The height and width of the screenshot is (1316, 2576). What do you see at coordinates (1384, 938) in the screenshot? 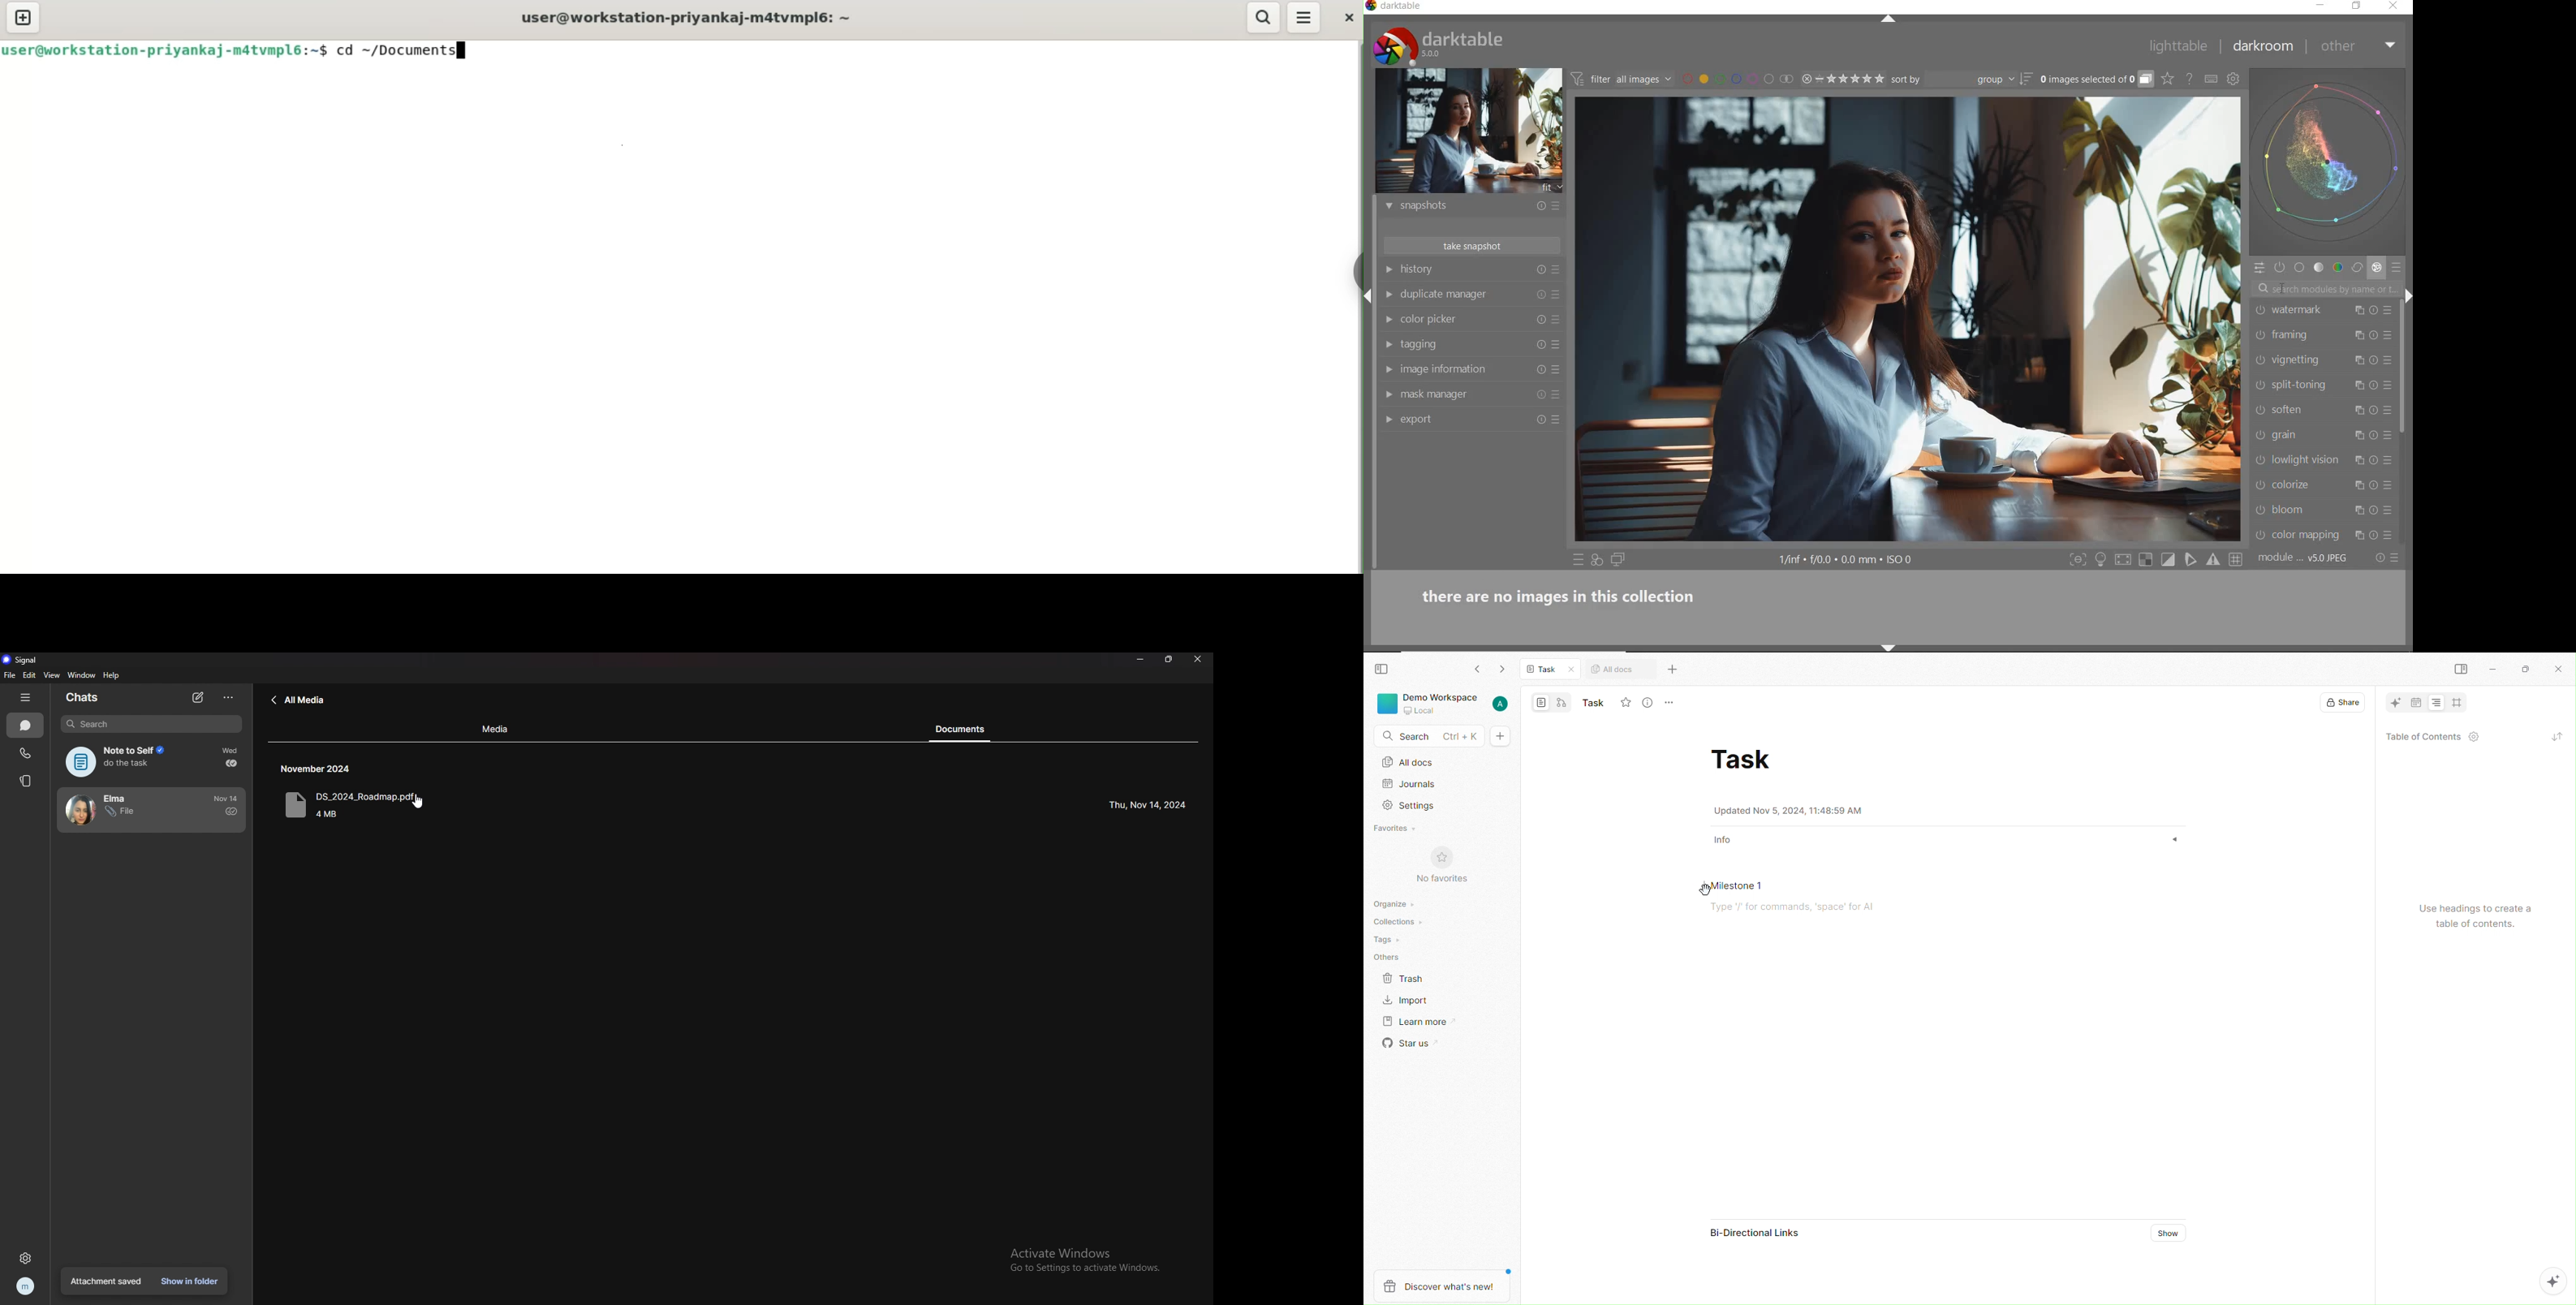
I see `Tags` at bounding box center [1384, 938].